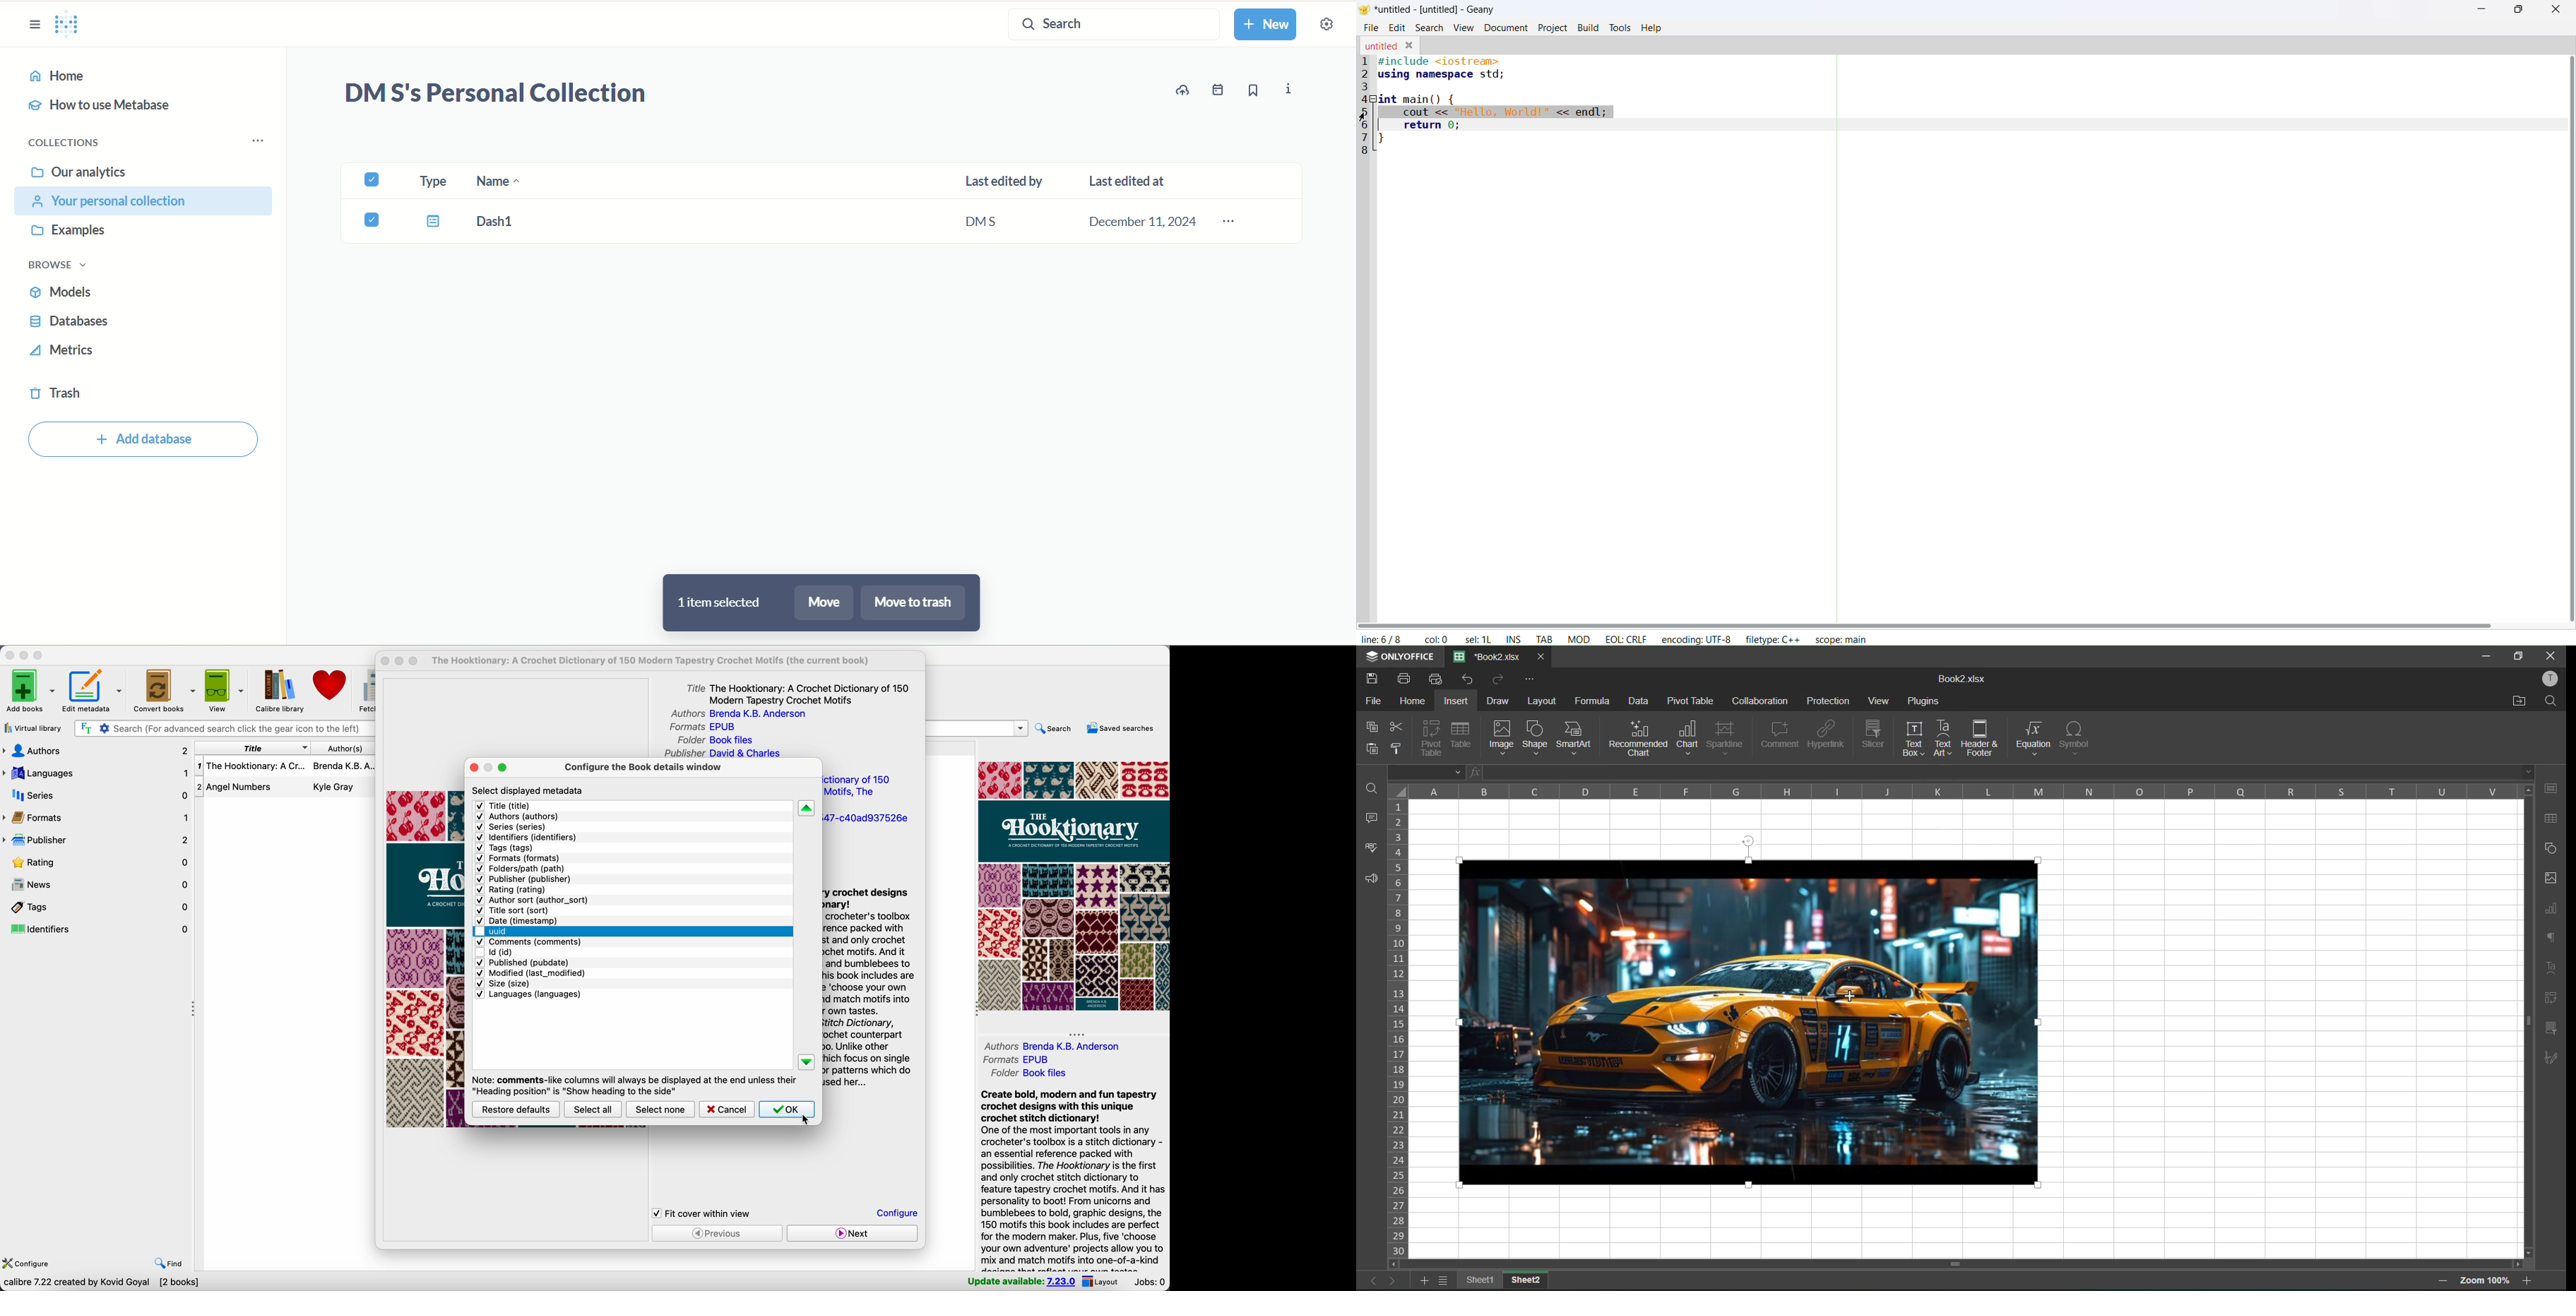  I want to click on Calibre library, so click(278, 690).